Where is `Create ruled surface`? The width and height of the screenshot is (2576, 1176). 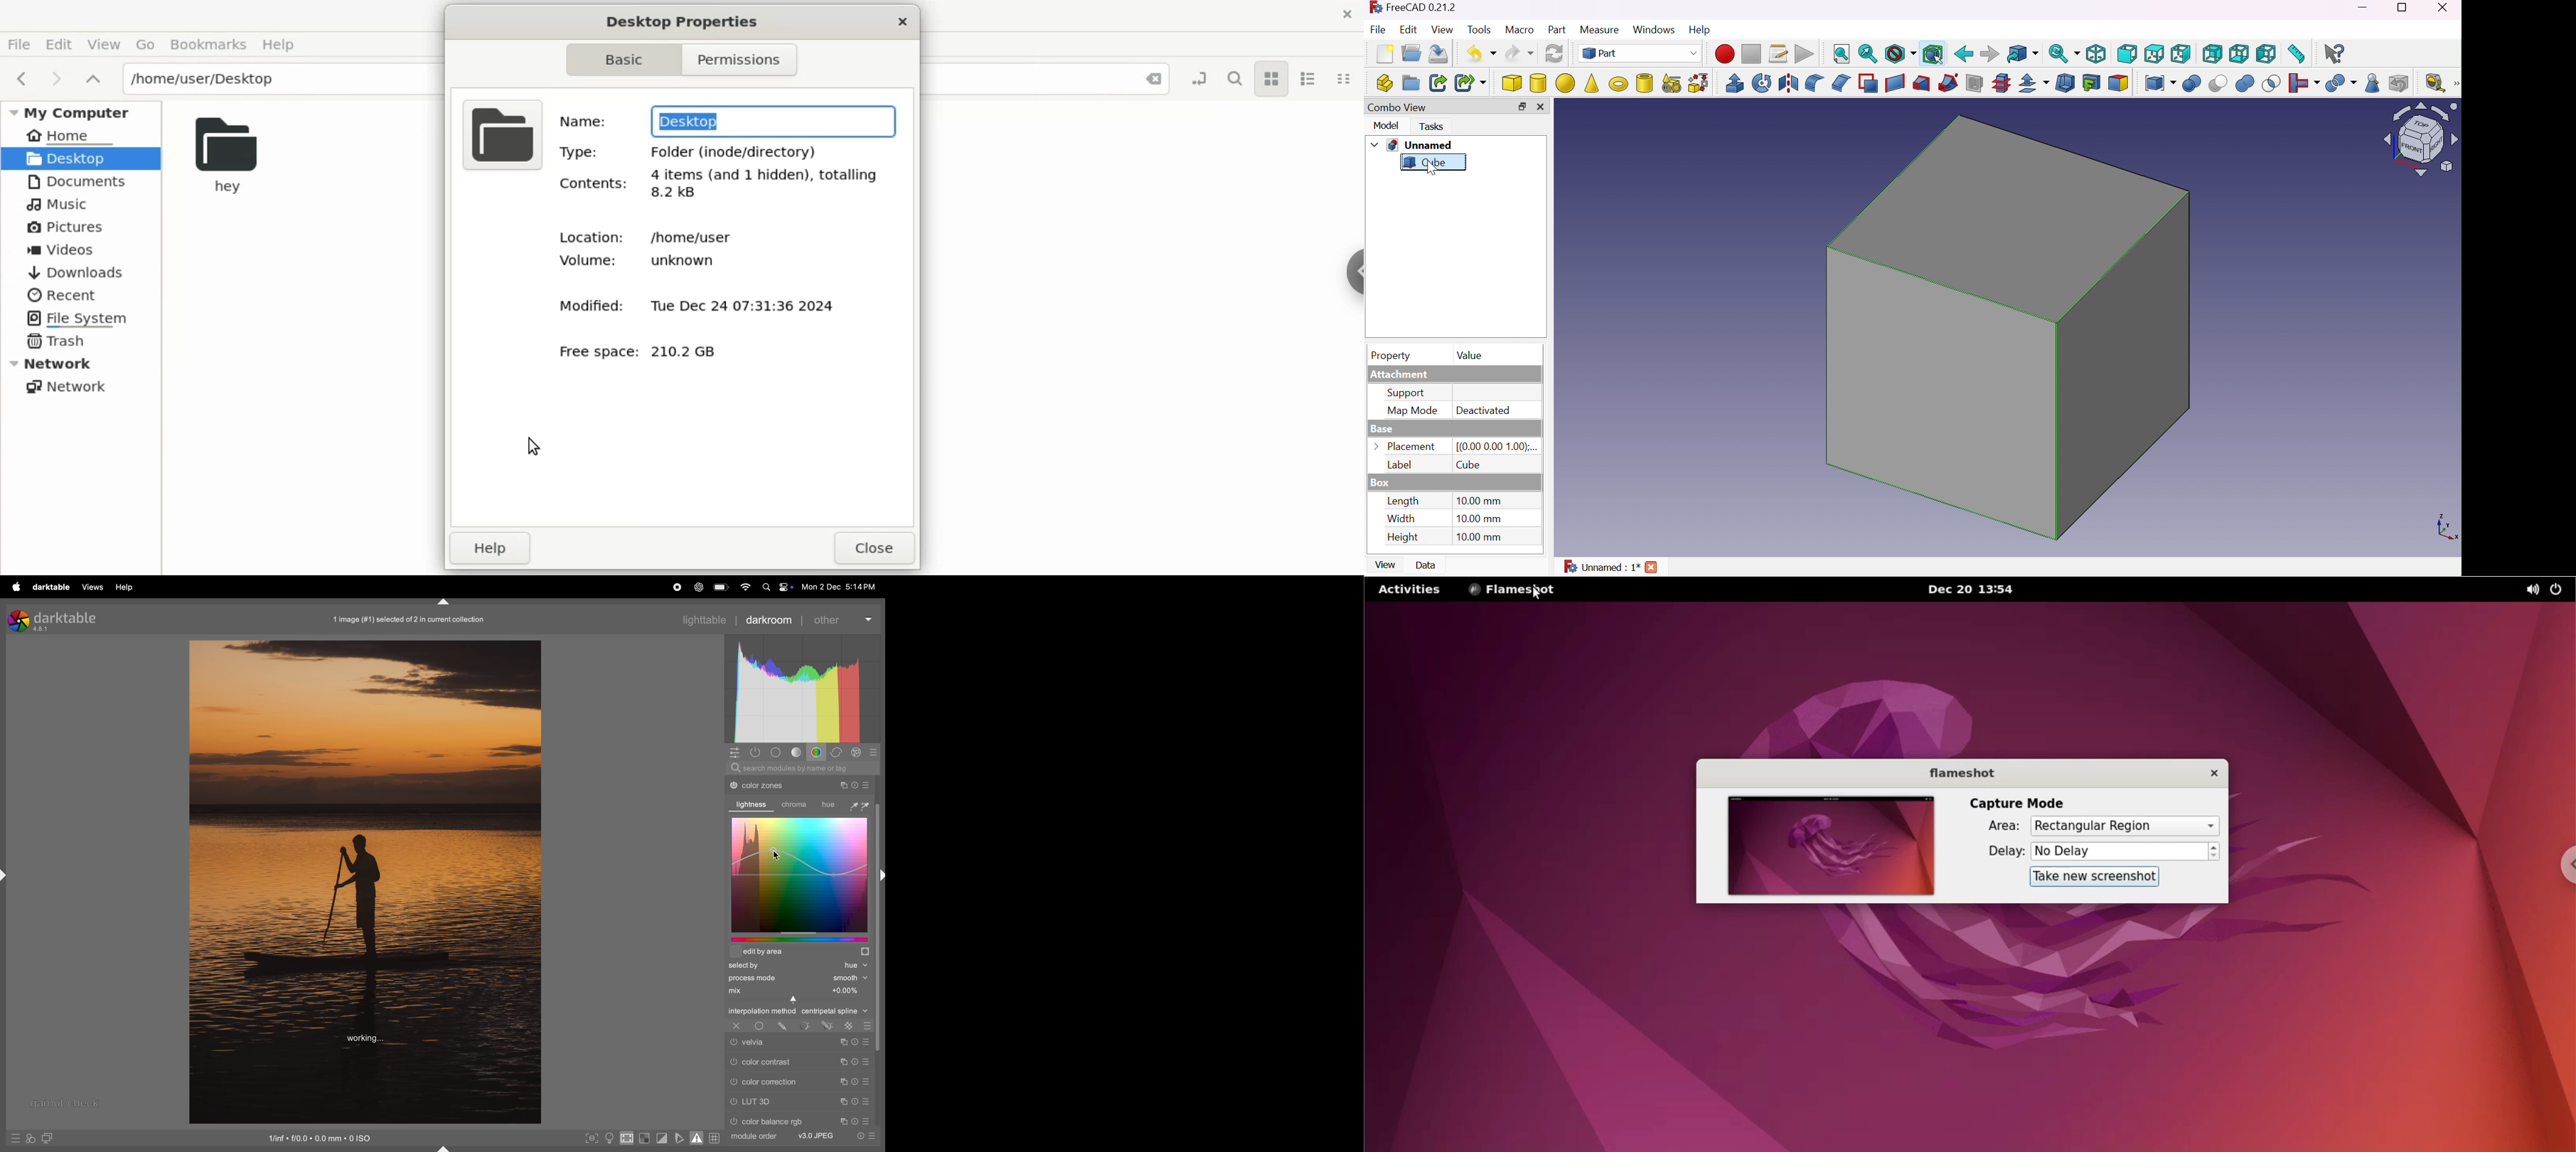
Create ruled surface is located at coordinates (1897, 84).